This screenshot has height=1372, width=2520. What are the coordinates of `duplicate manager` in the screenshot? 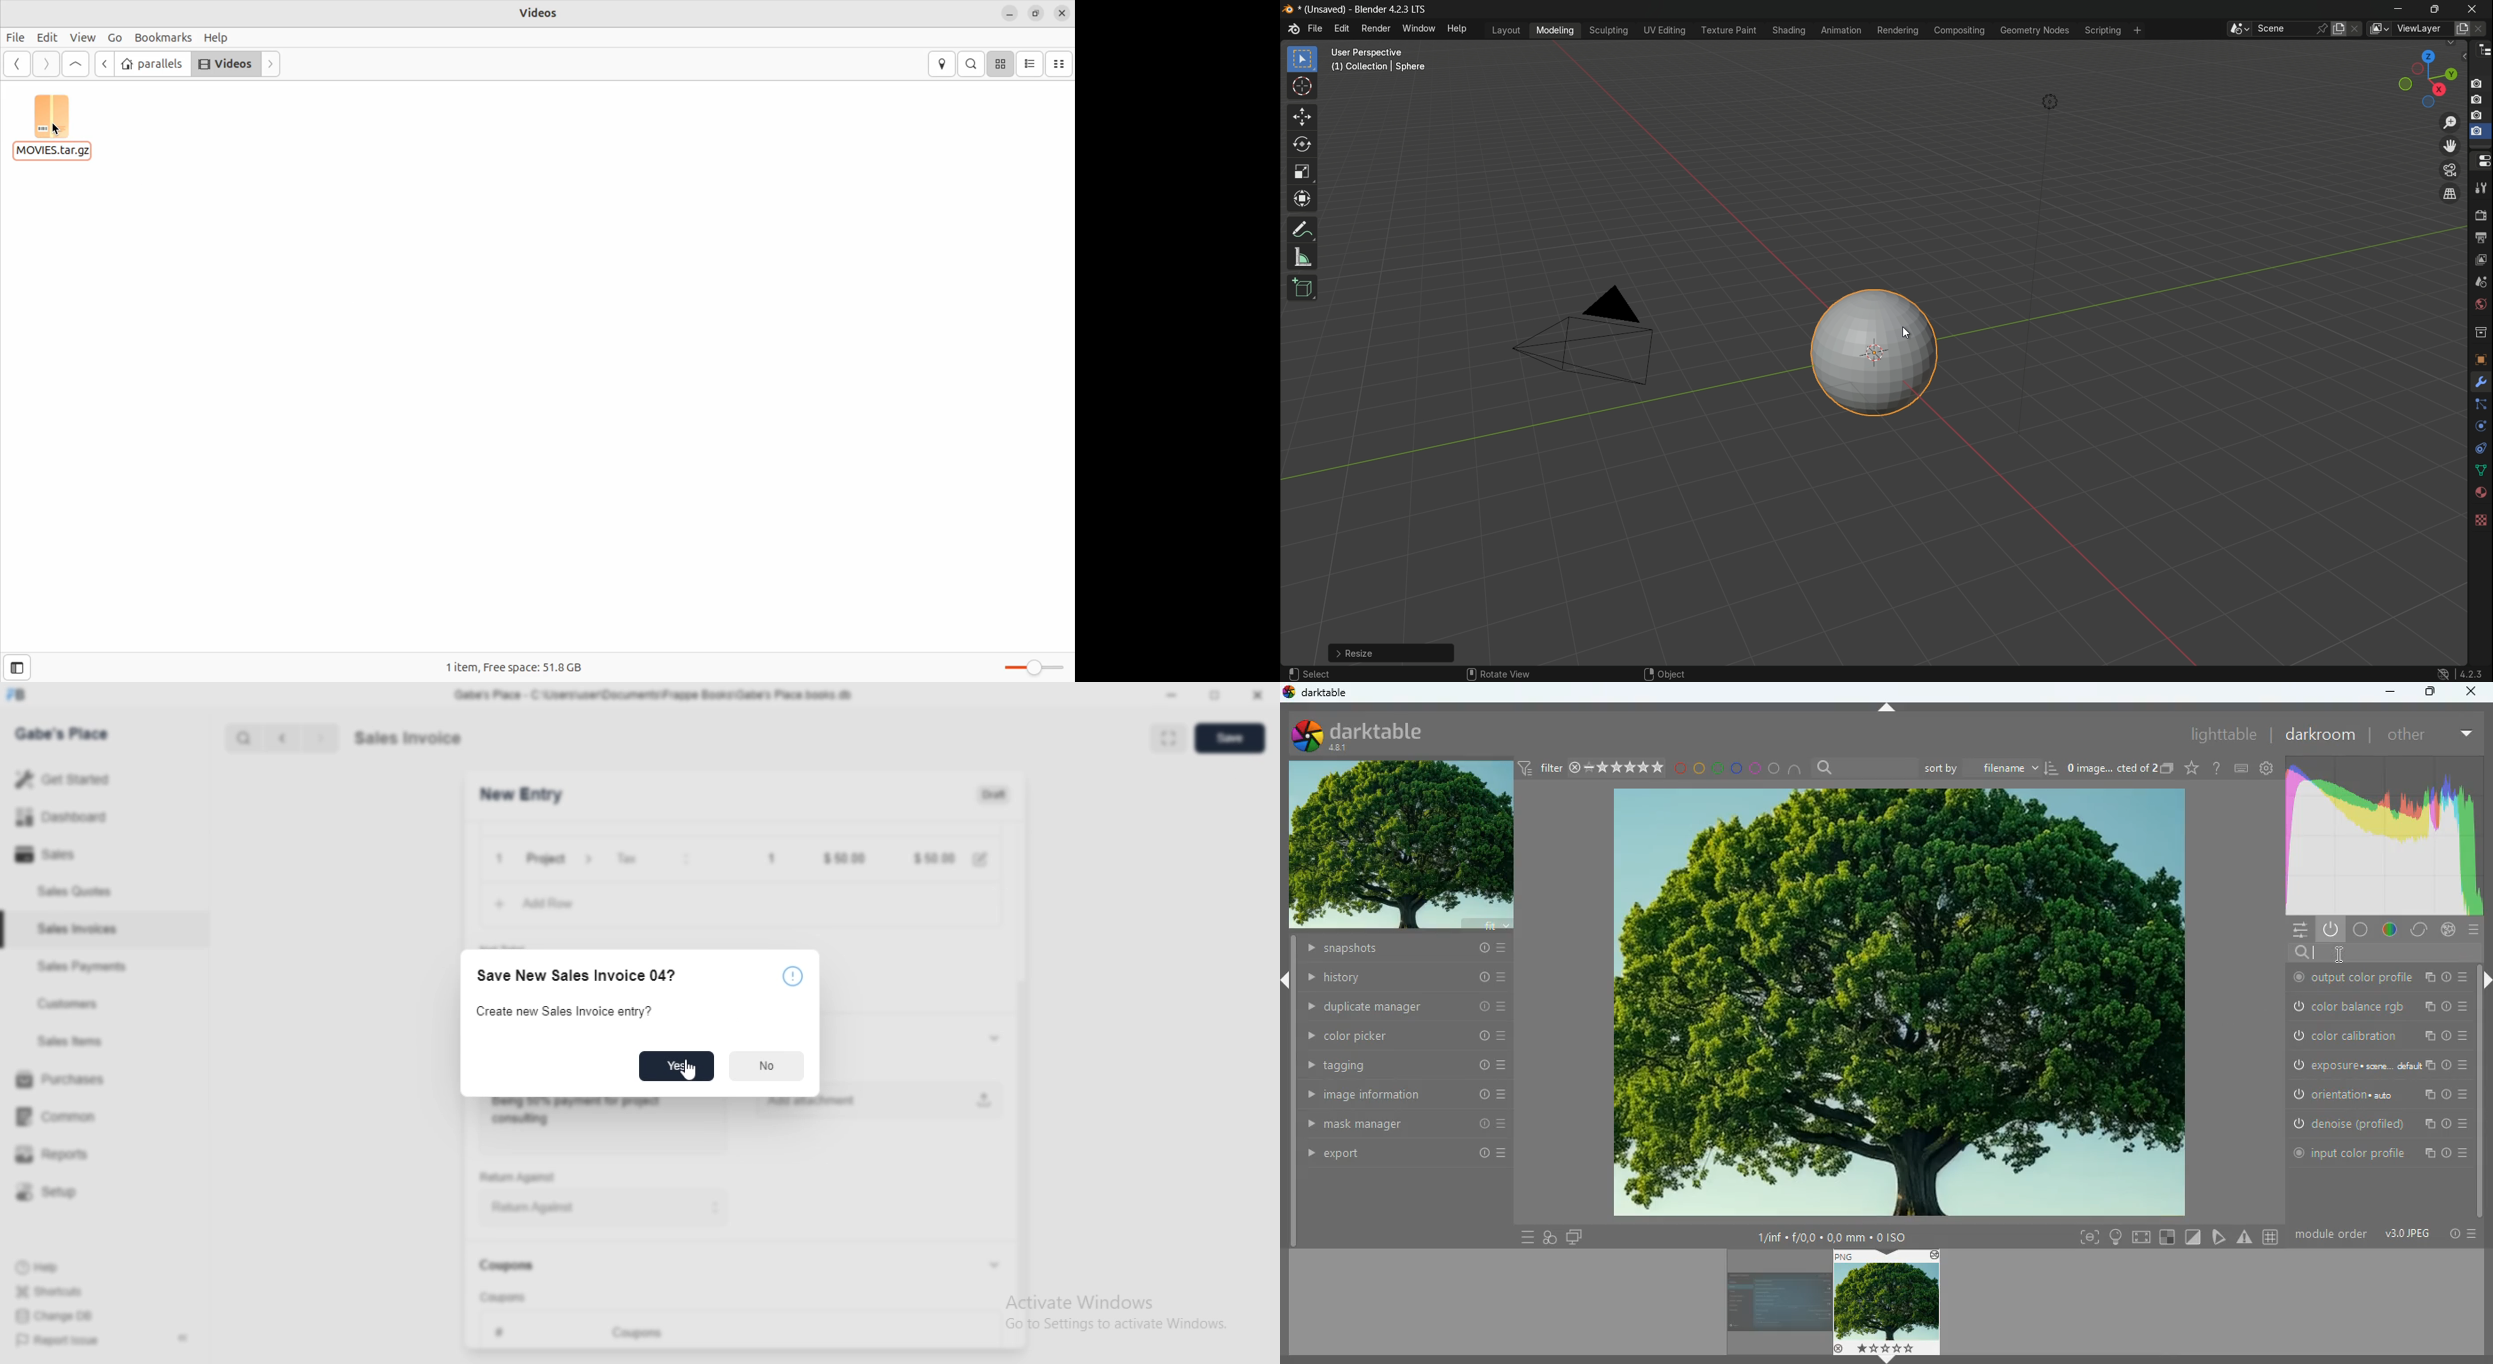 It's located at (1405, 1006).